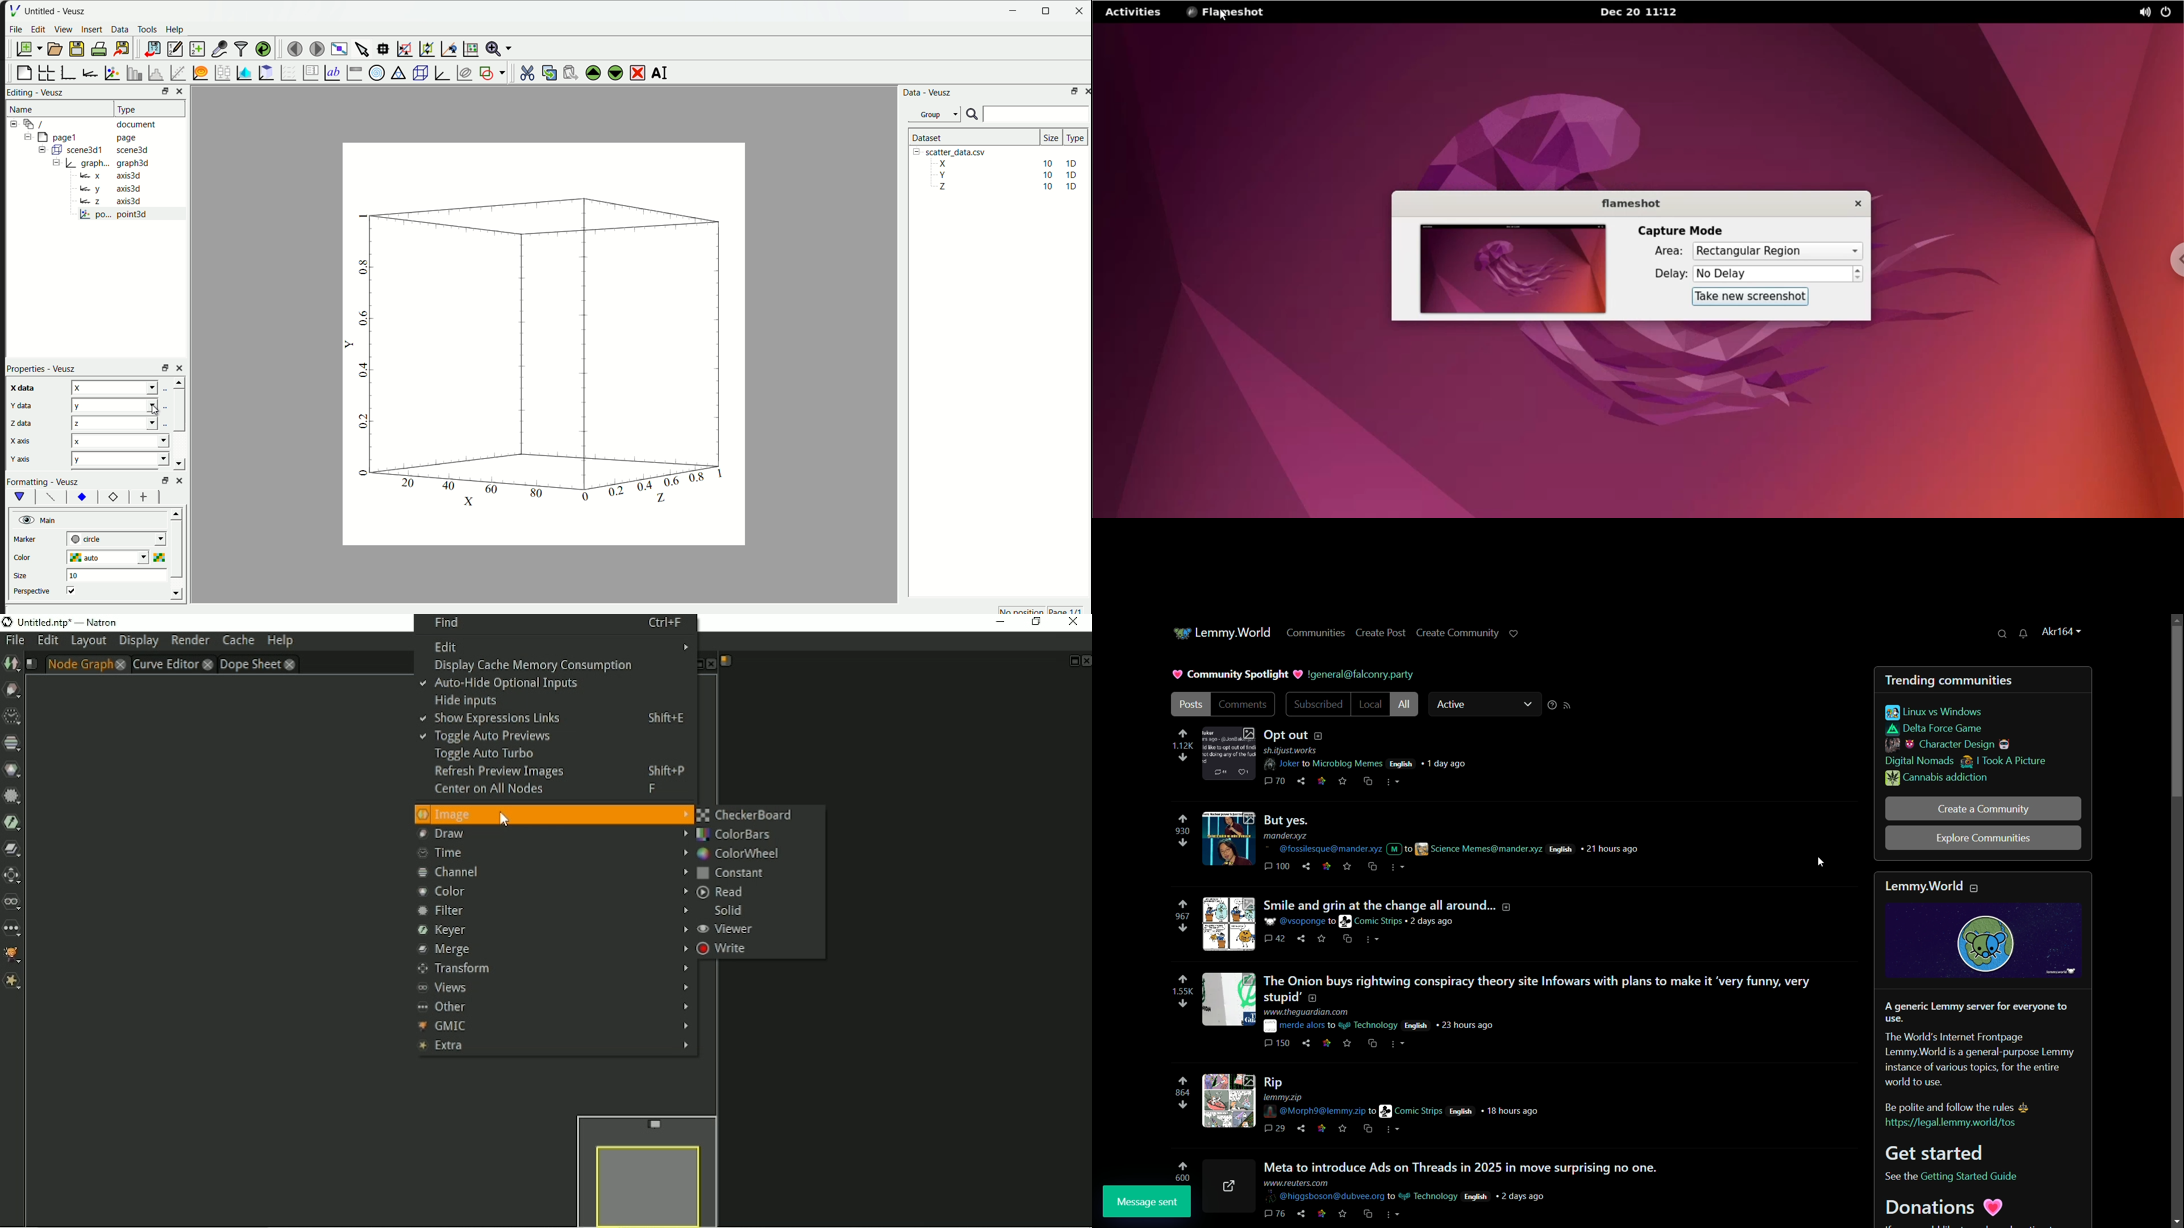 The width and height of the screenshot is (2184, 1232). I want to click on | Dataset, so click(926, 138).